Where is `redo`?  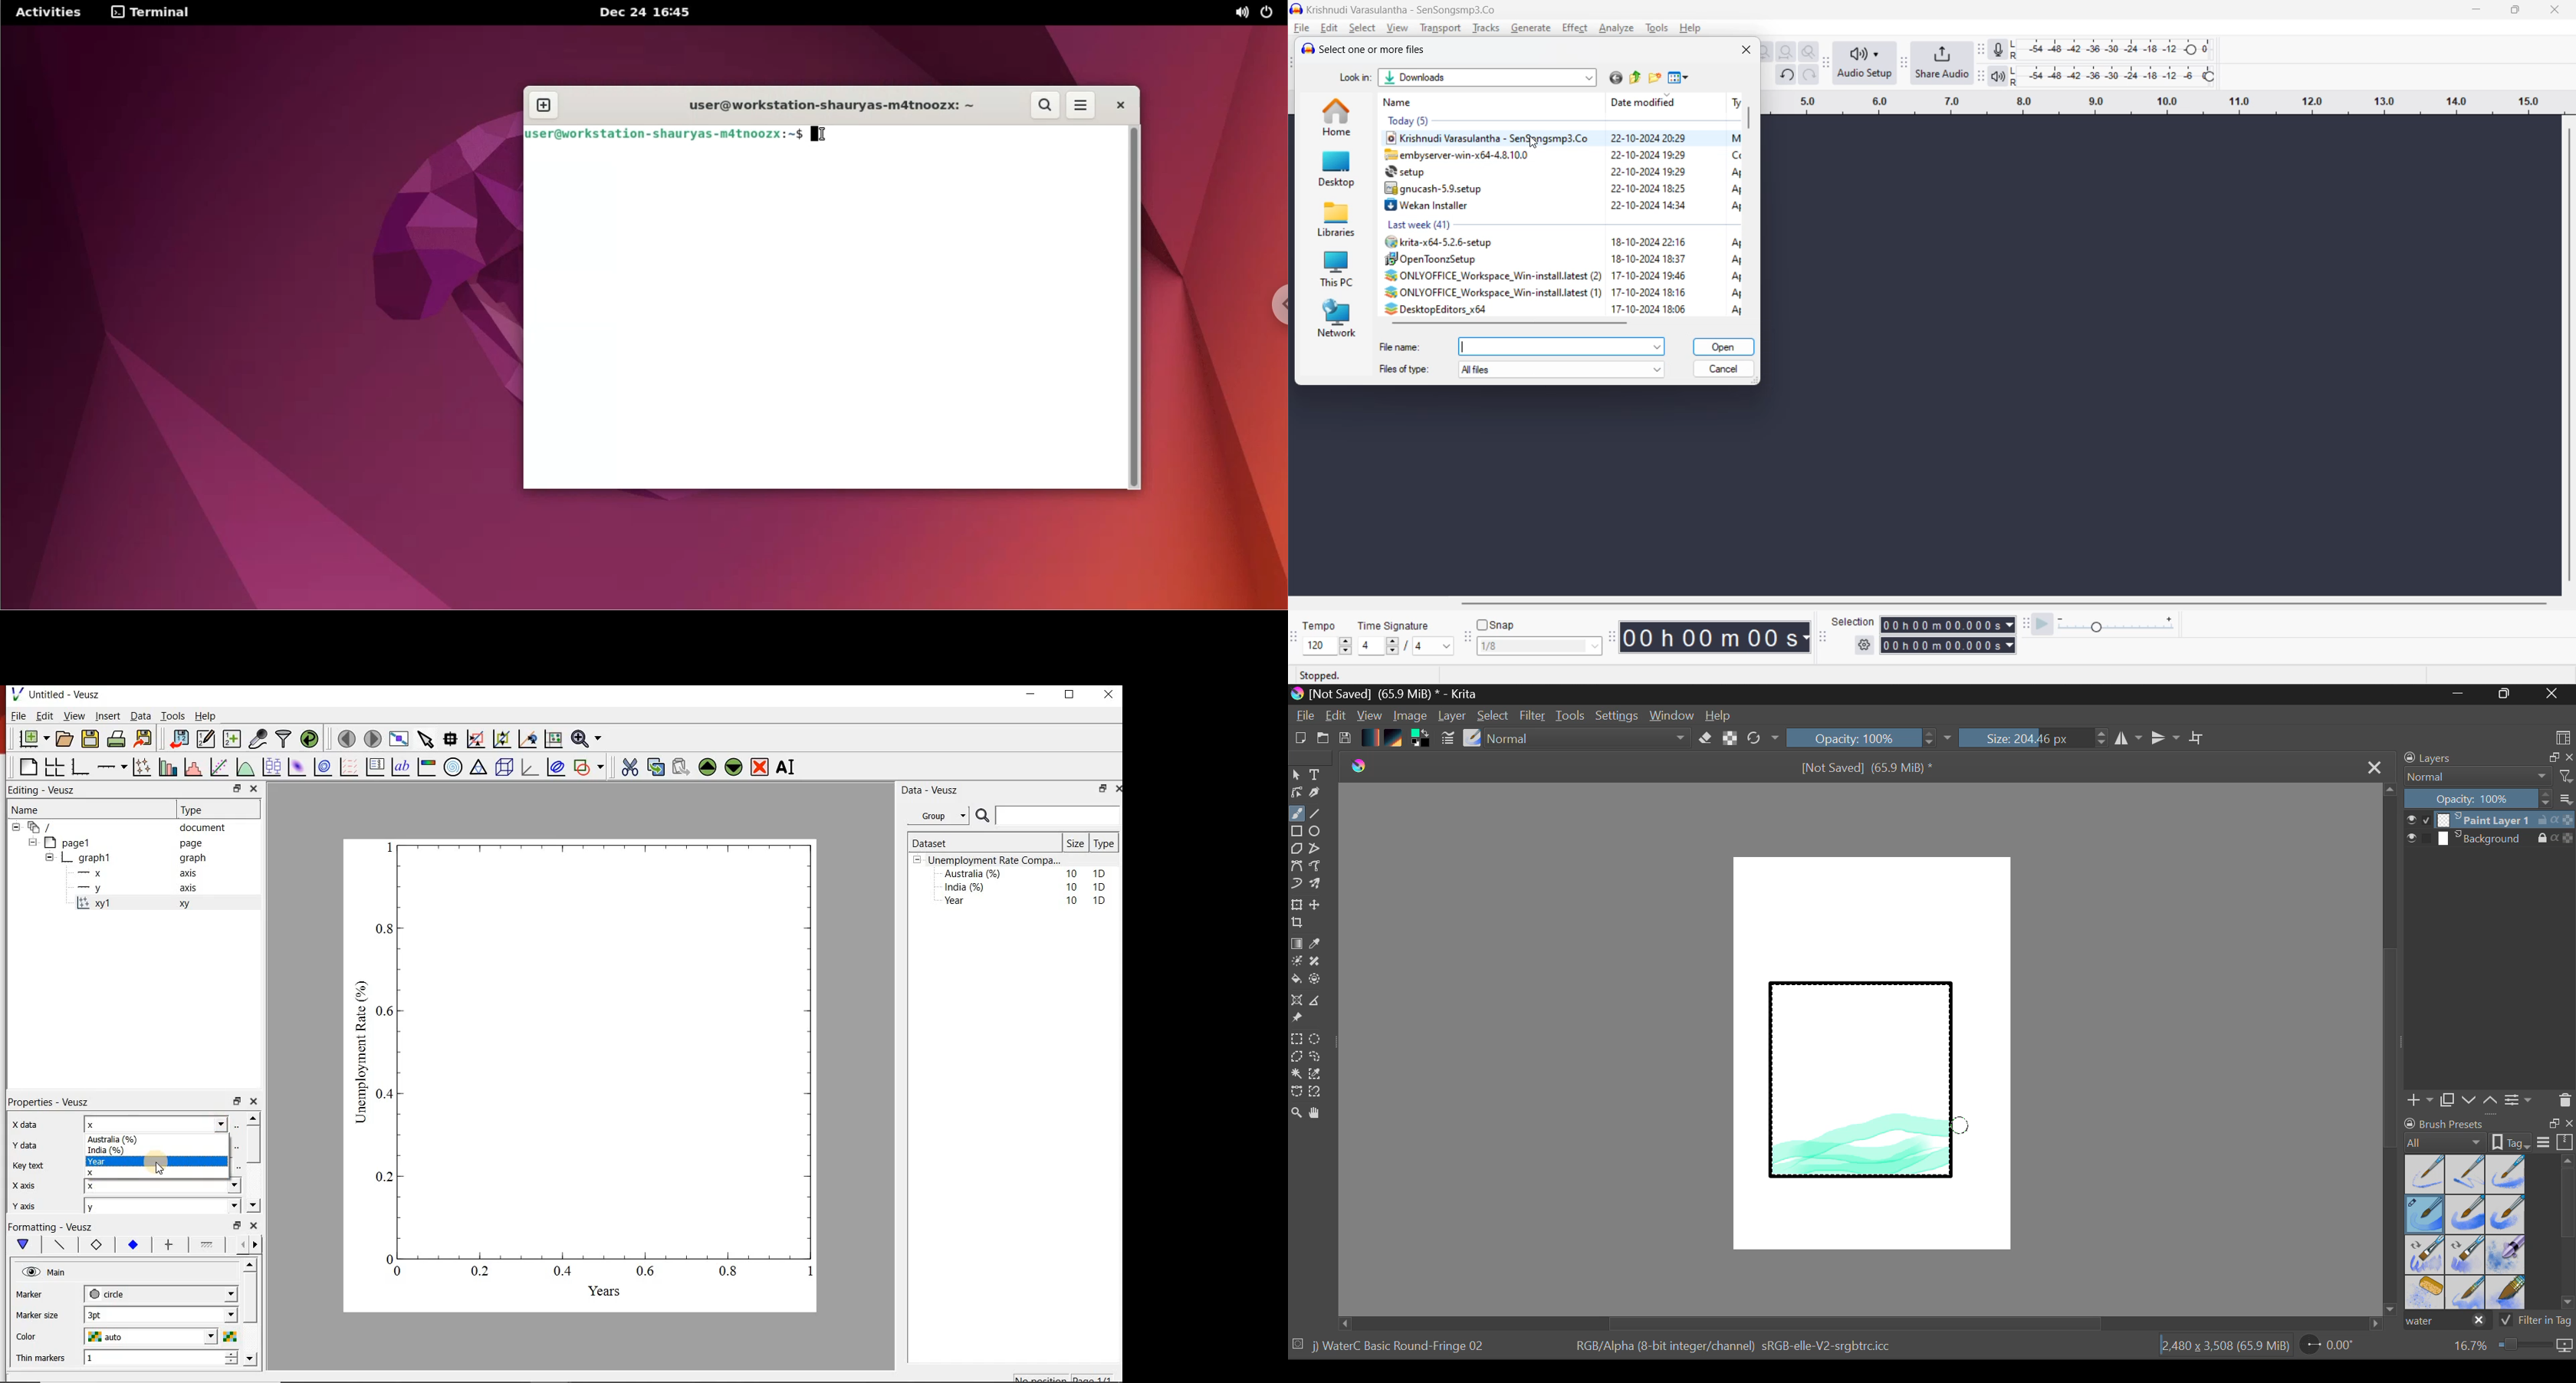 redo is located at coordinates (1809, 74).